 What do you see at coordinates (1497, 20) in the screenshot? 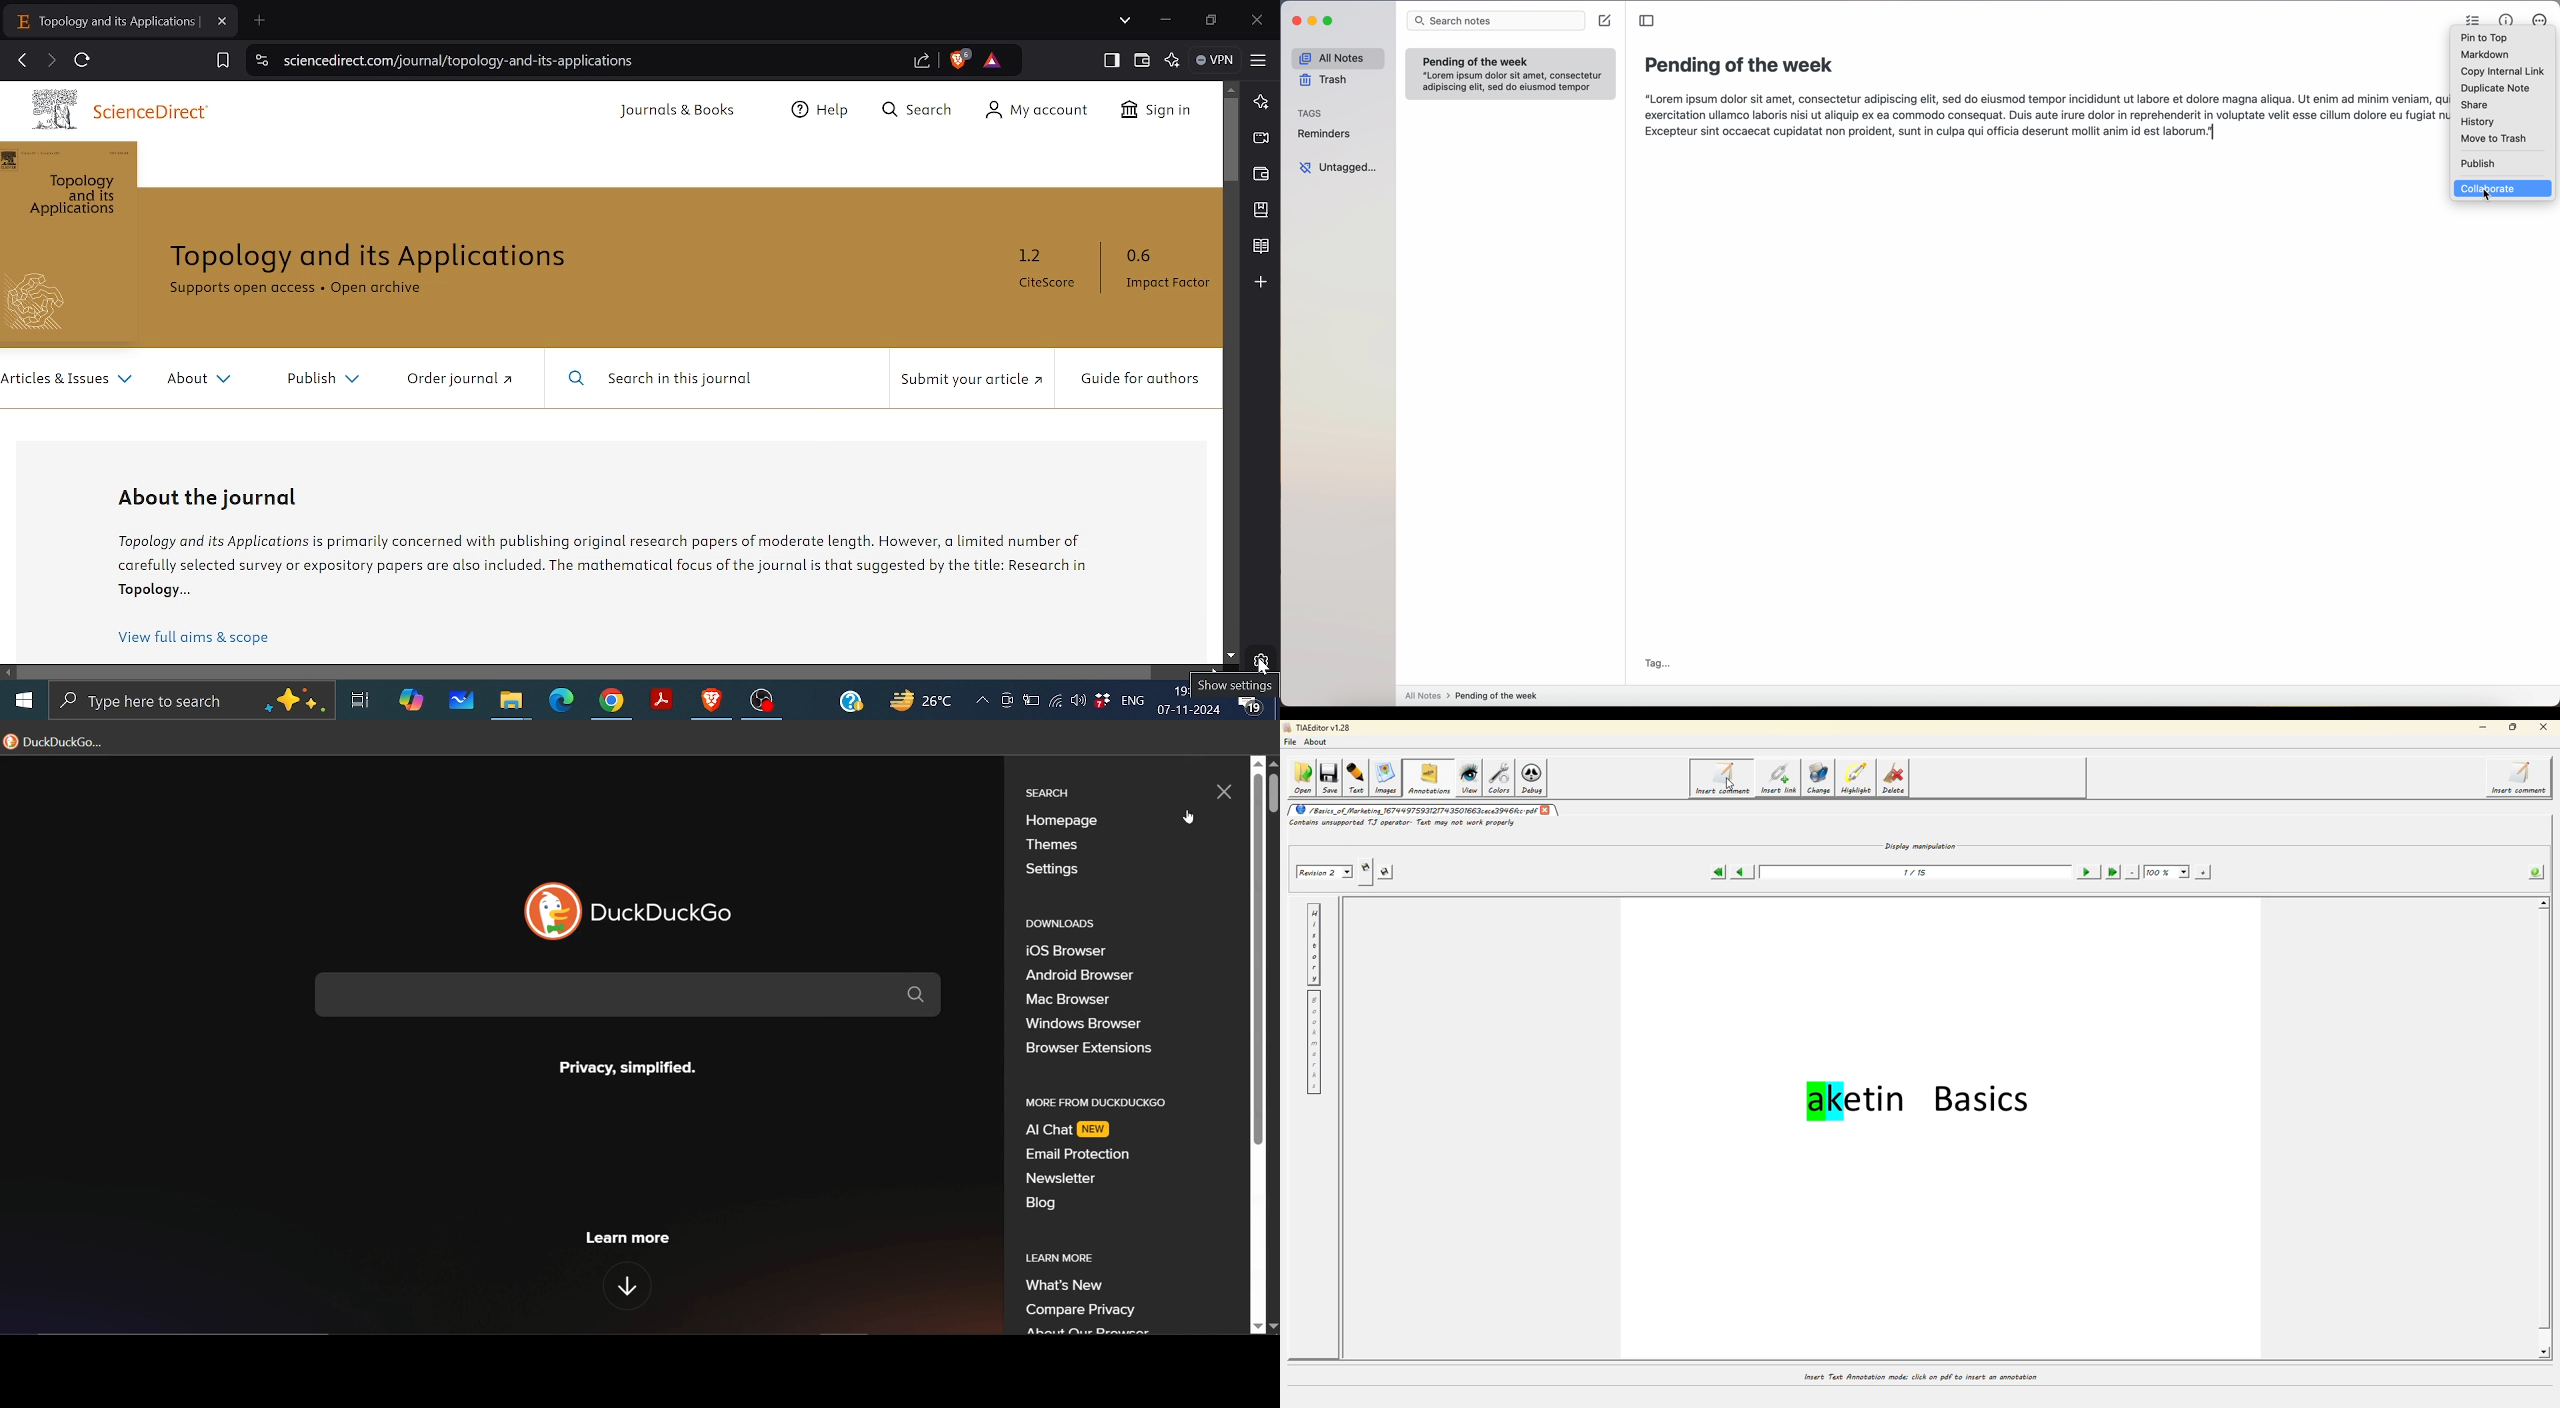
I see `search notes` at bounding box center [1497, 20].